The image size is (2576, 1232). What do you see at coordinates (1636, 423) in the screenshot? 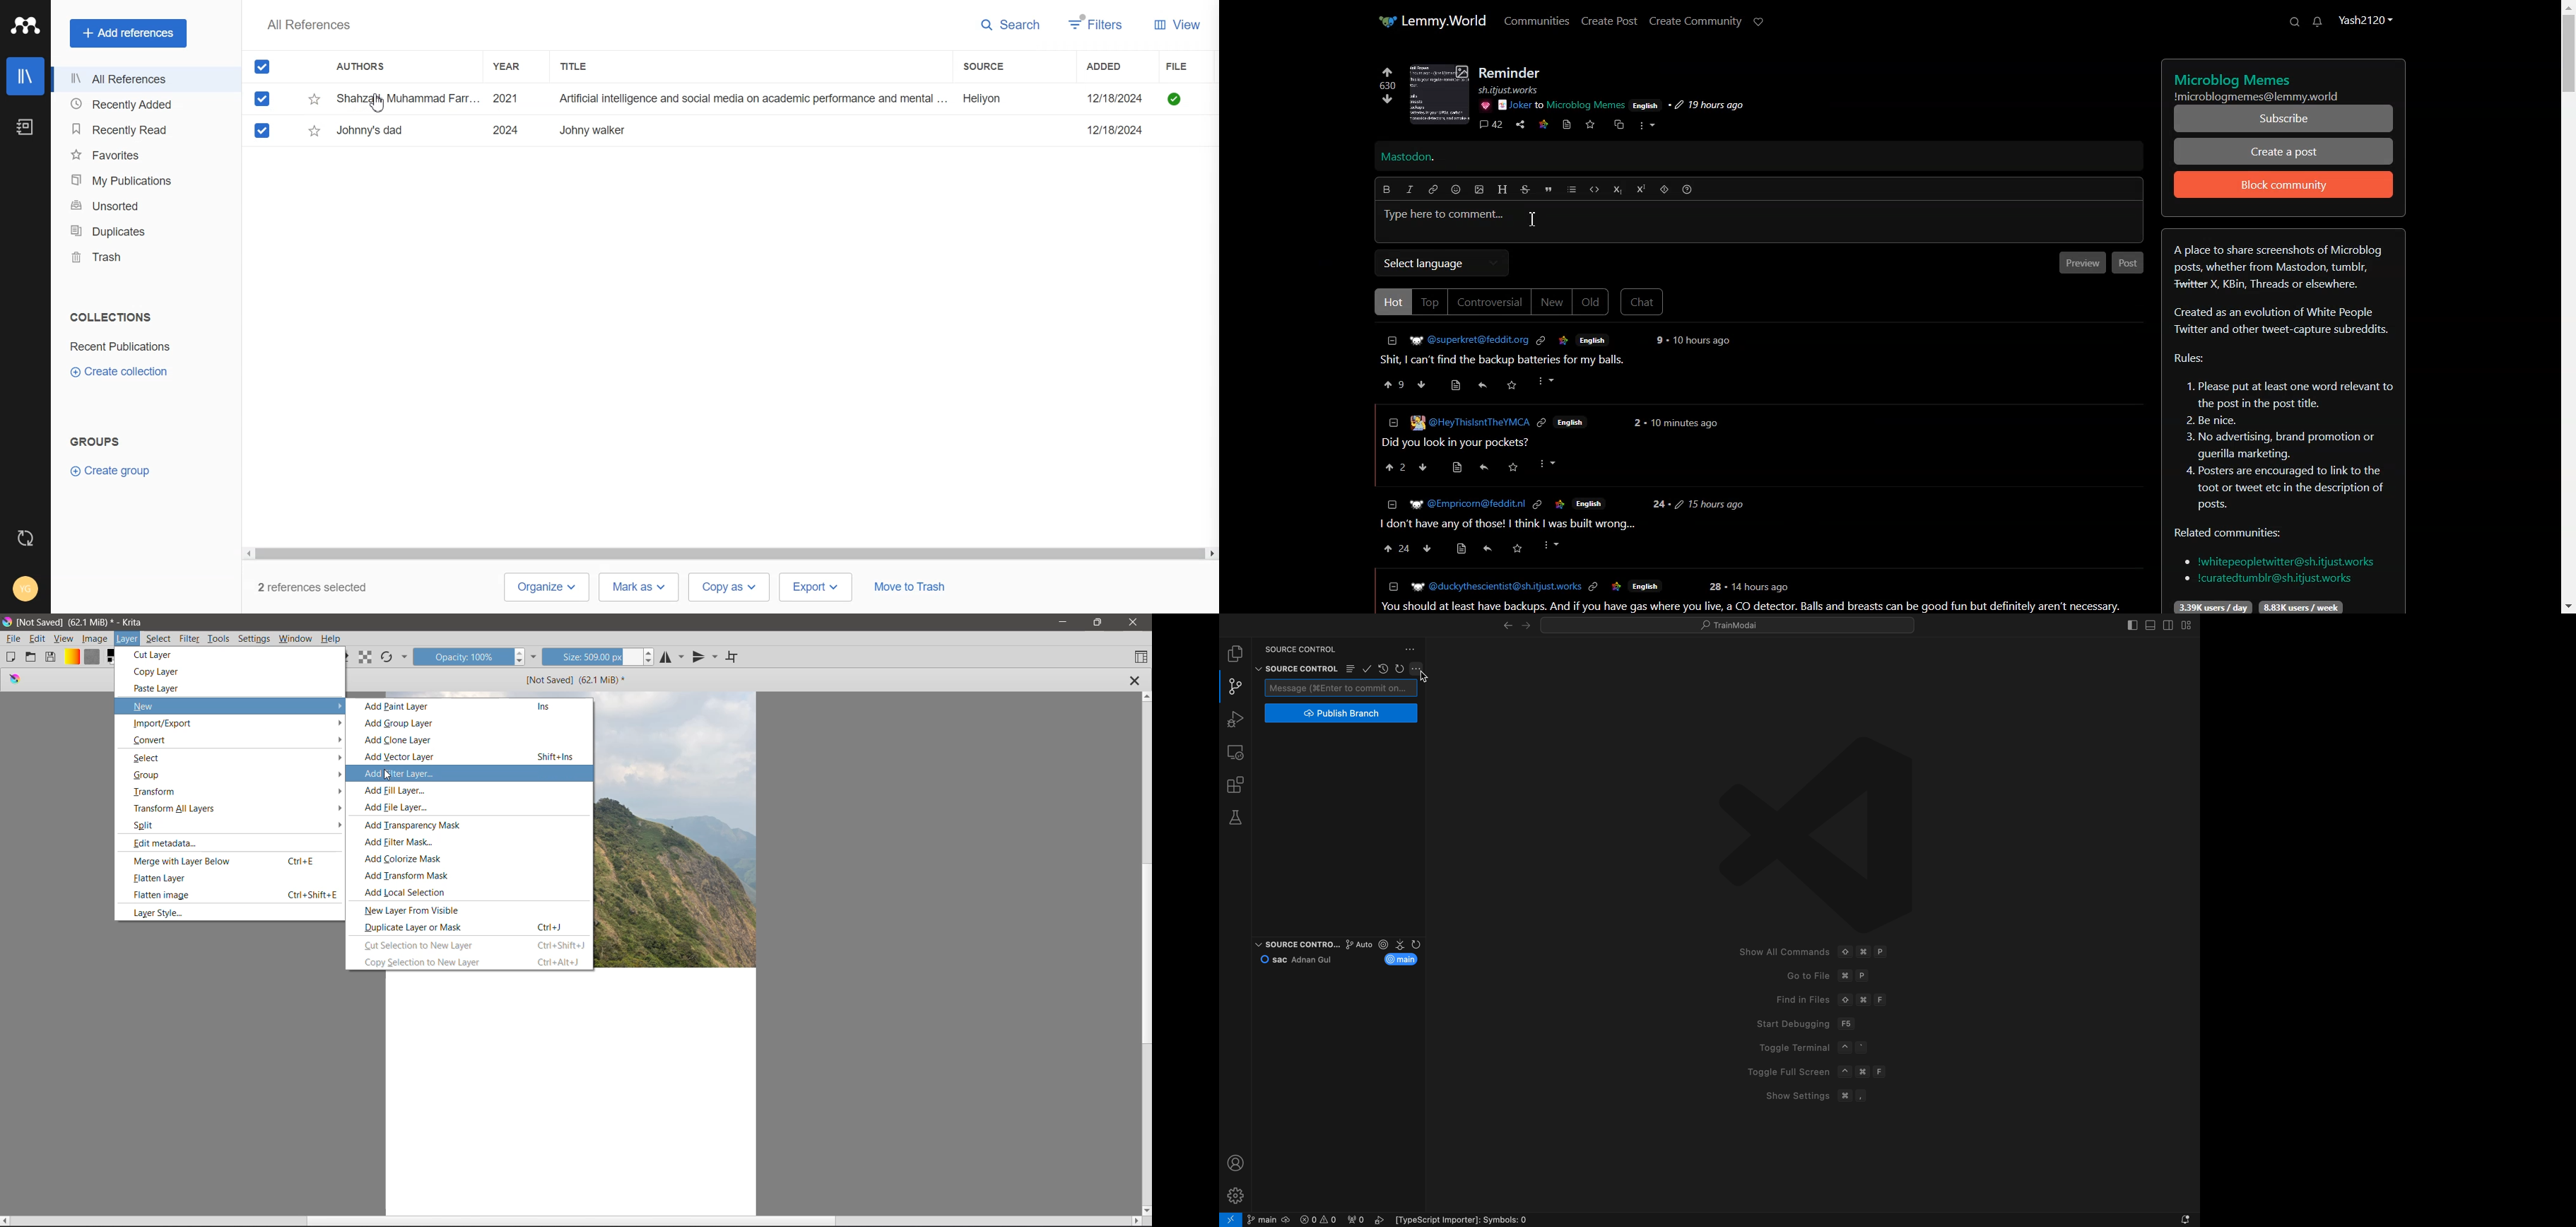
I see `2` at bounding box center [1636, 423].